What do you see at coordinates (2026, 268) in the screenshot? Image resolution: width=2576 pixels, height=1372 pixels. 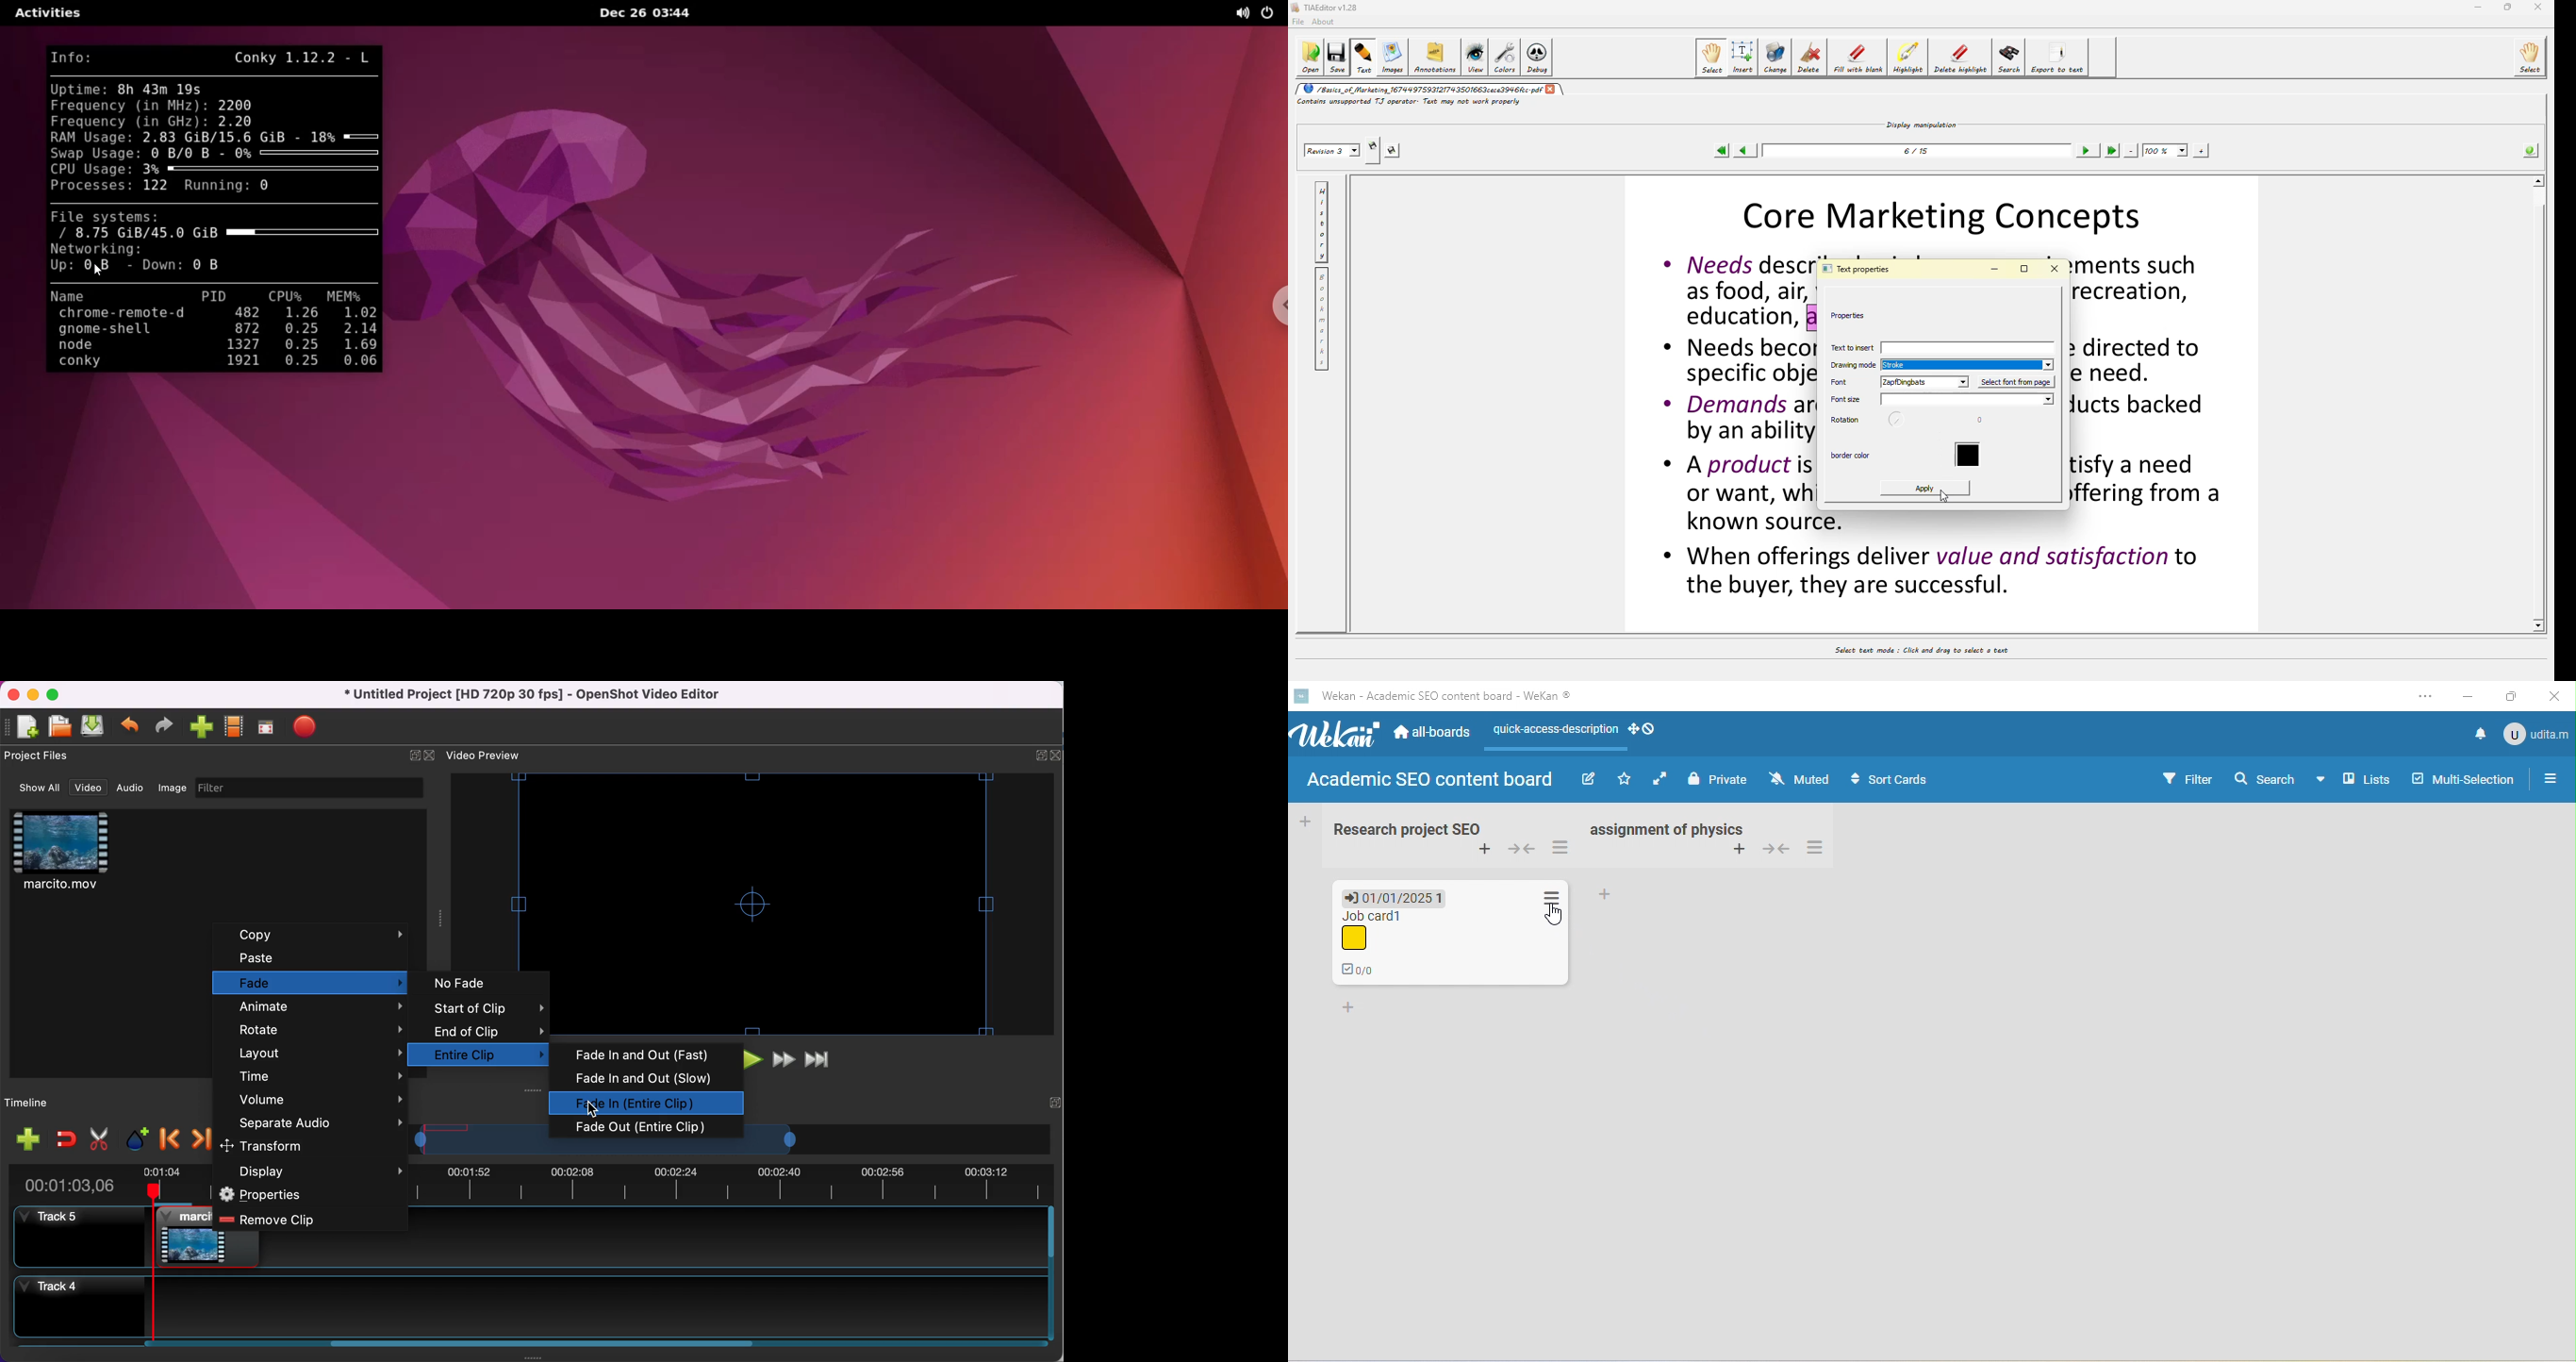 I see `maximize` at bounding box center [2026, 268].